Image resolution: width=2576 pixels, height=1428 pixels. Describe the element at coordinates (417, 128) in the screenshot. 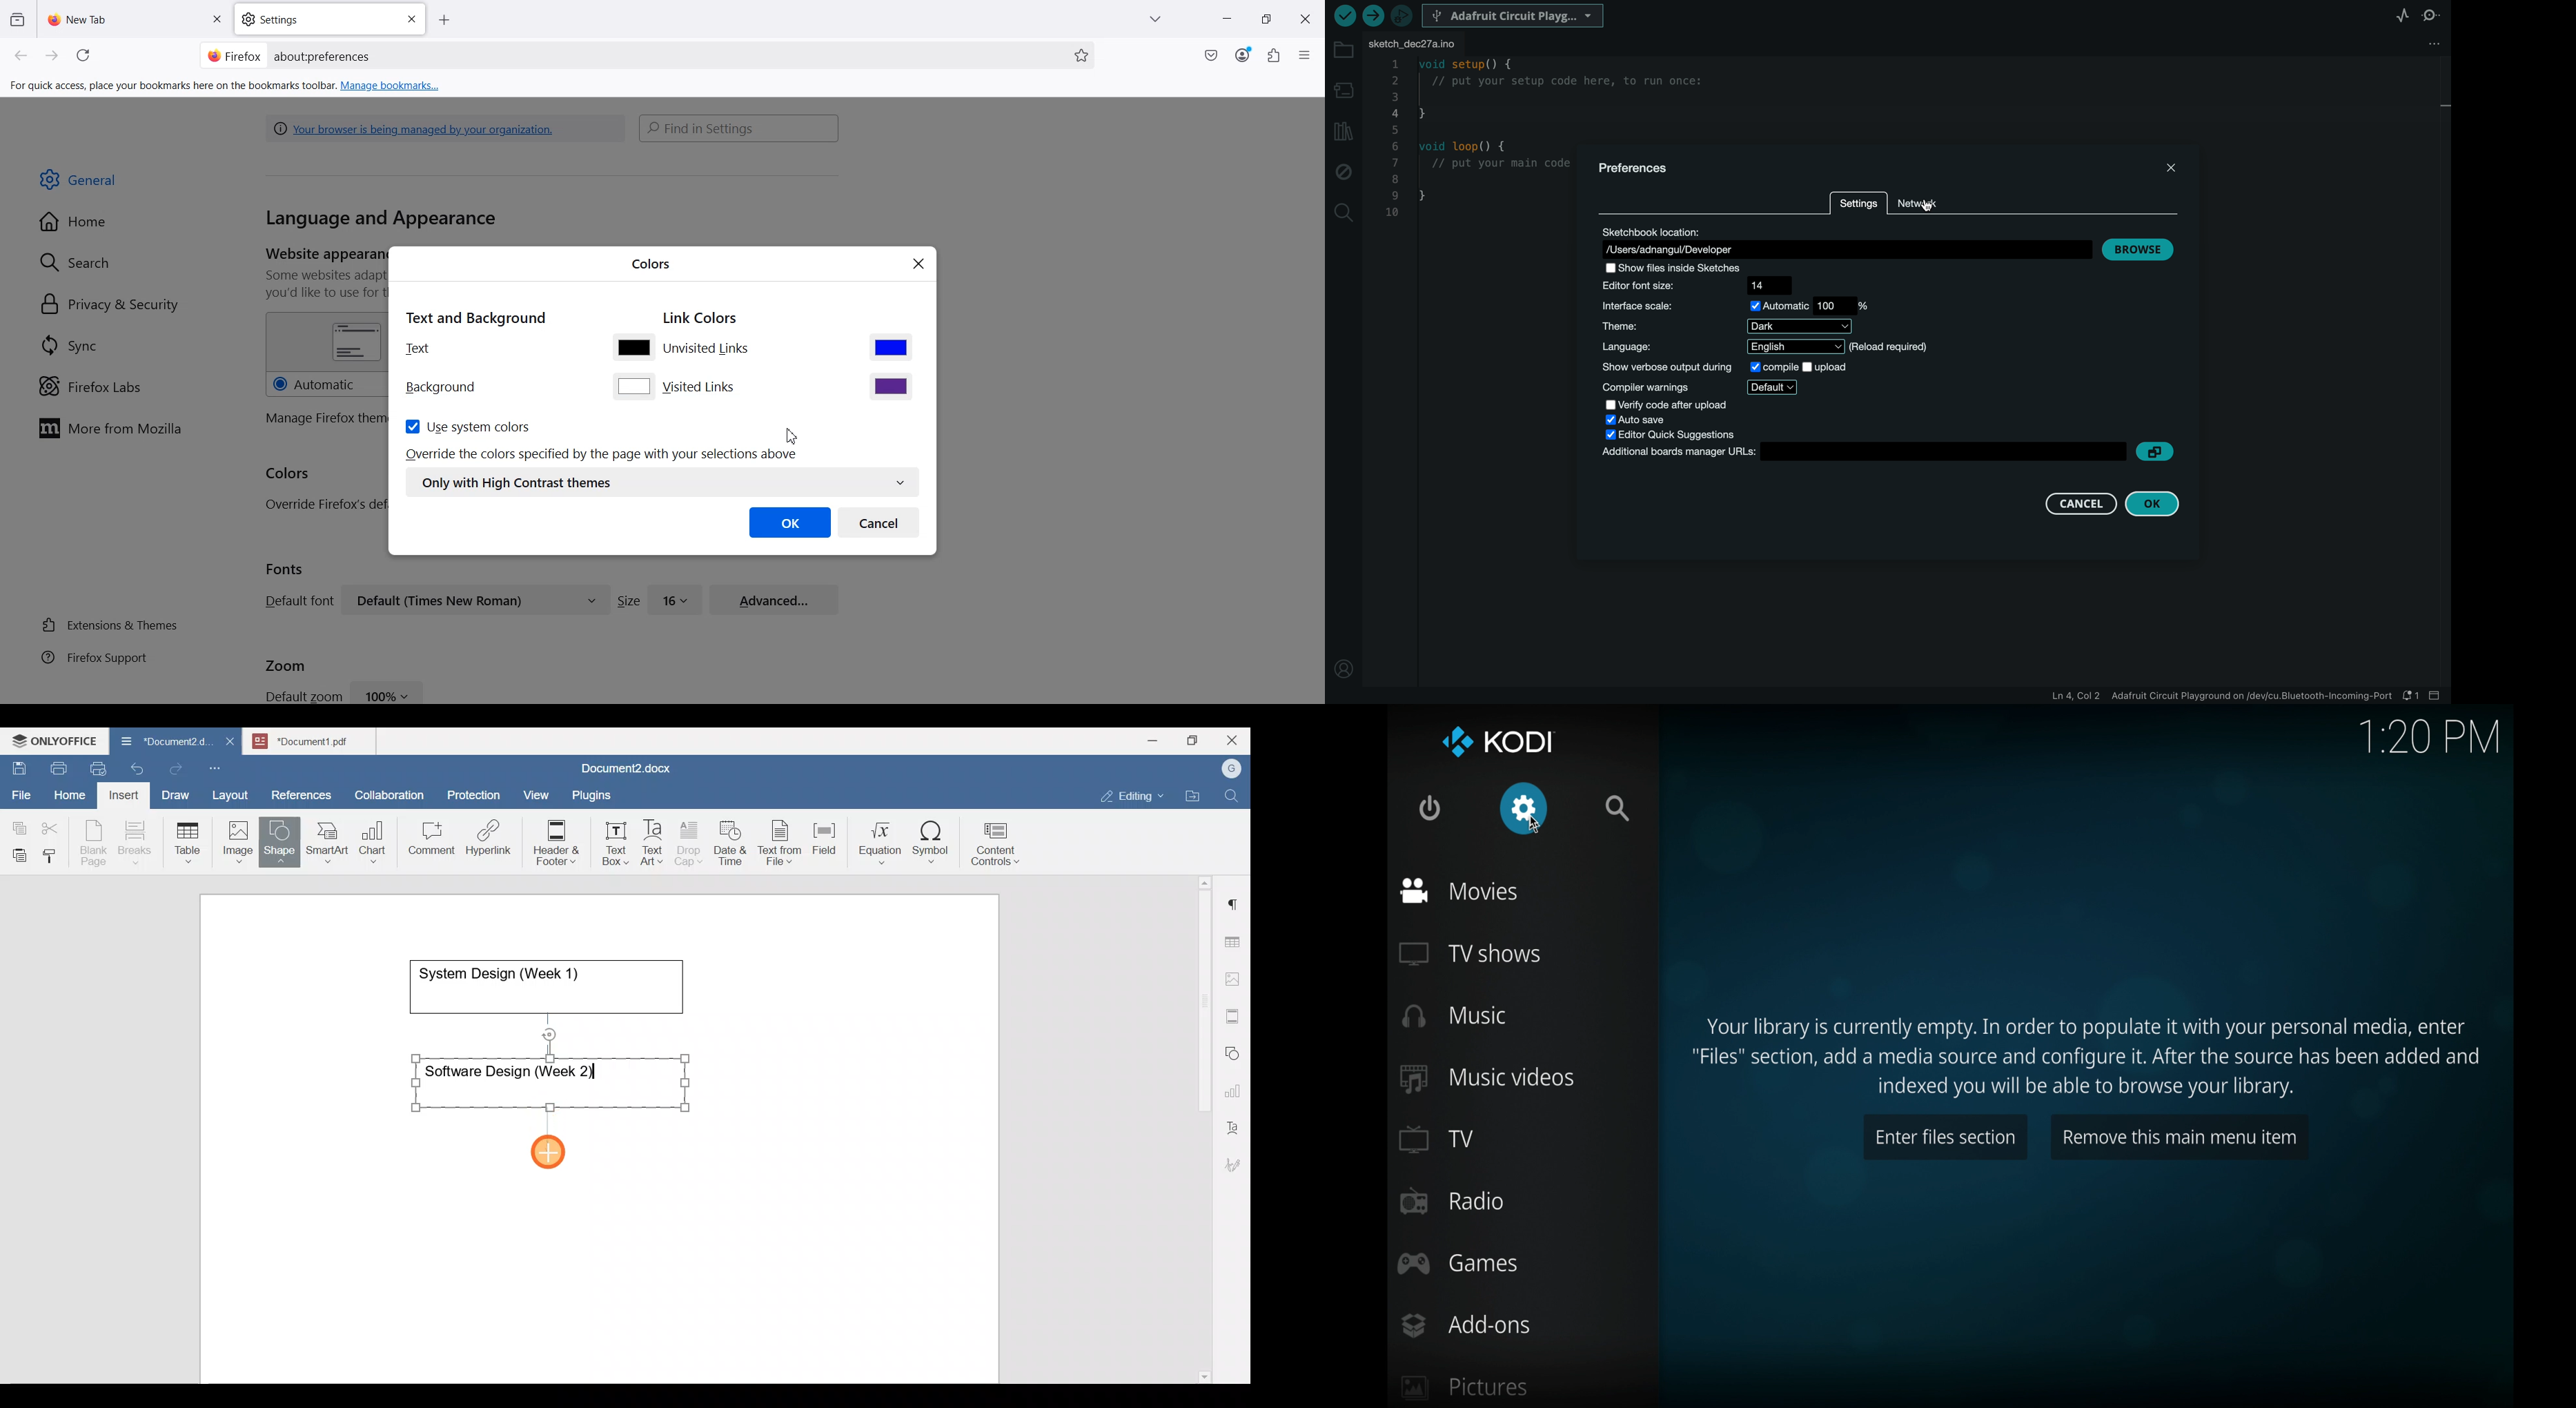

I see `@ Your browser is being managed by your organization.` at that location.